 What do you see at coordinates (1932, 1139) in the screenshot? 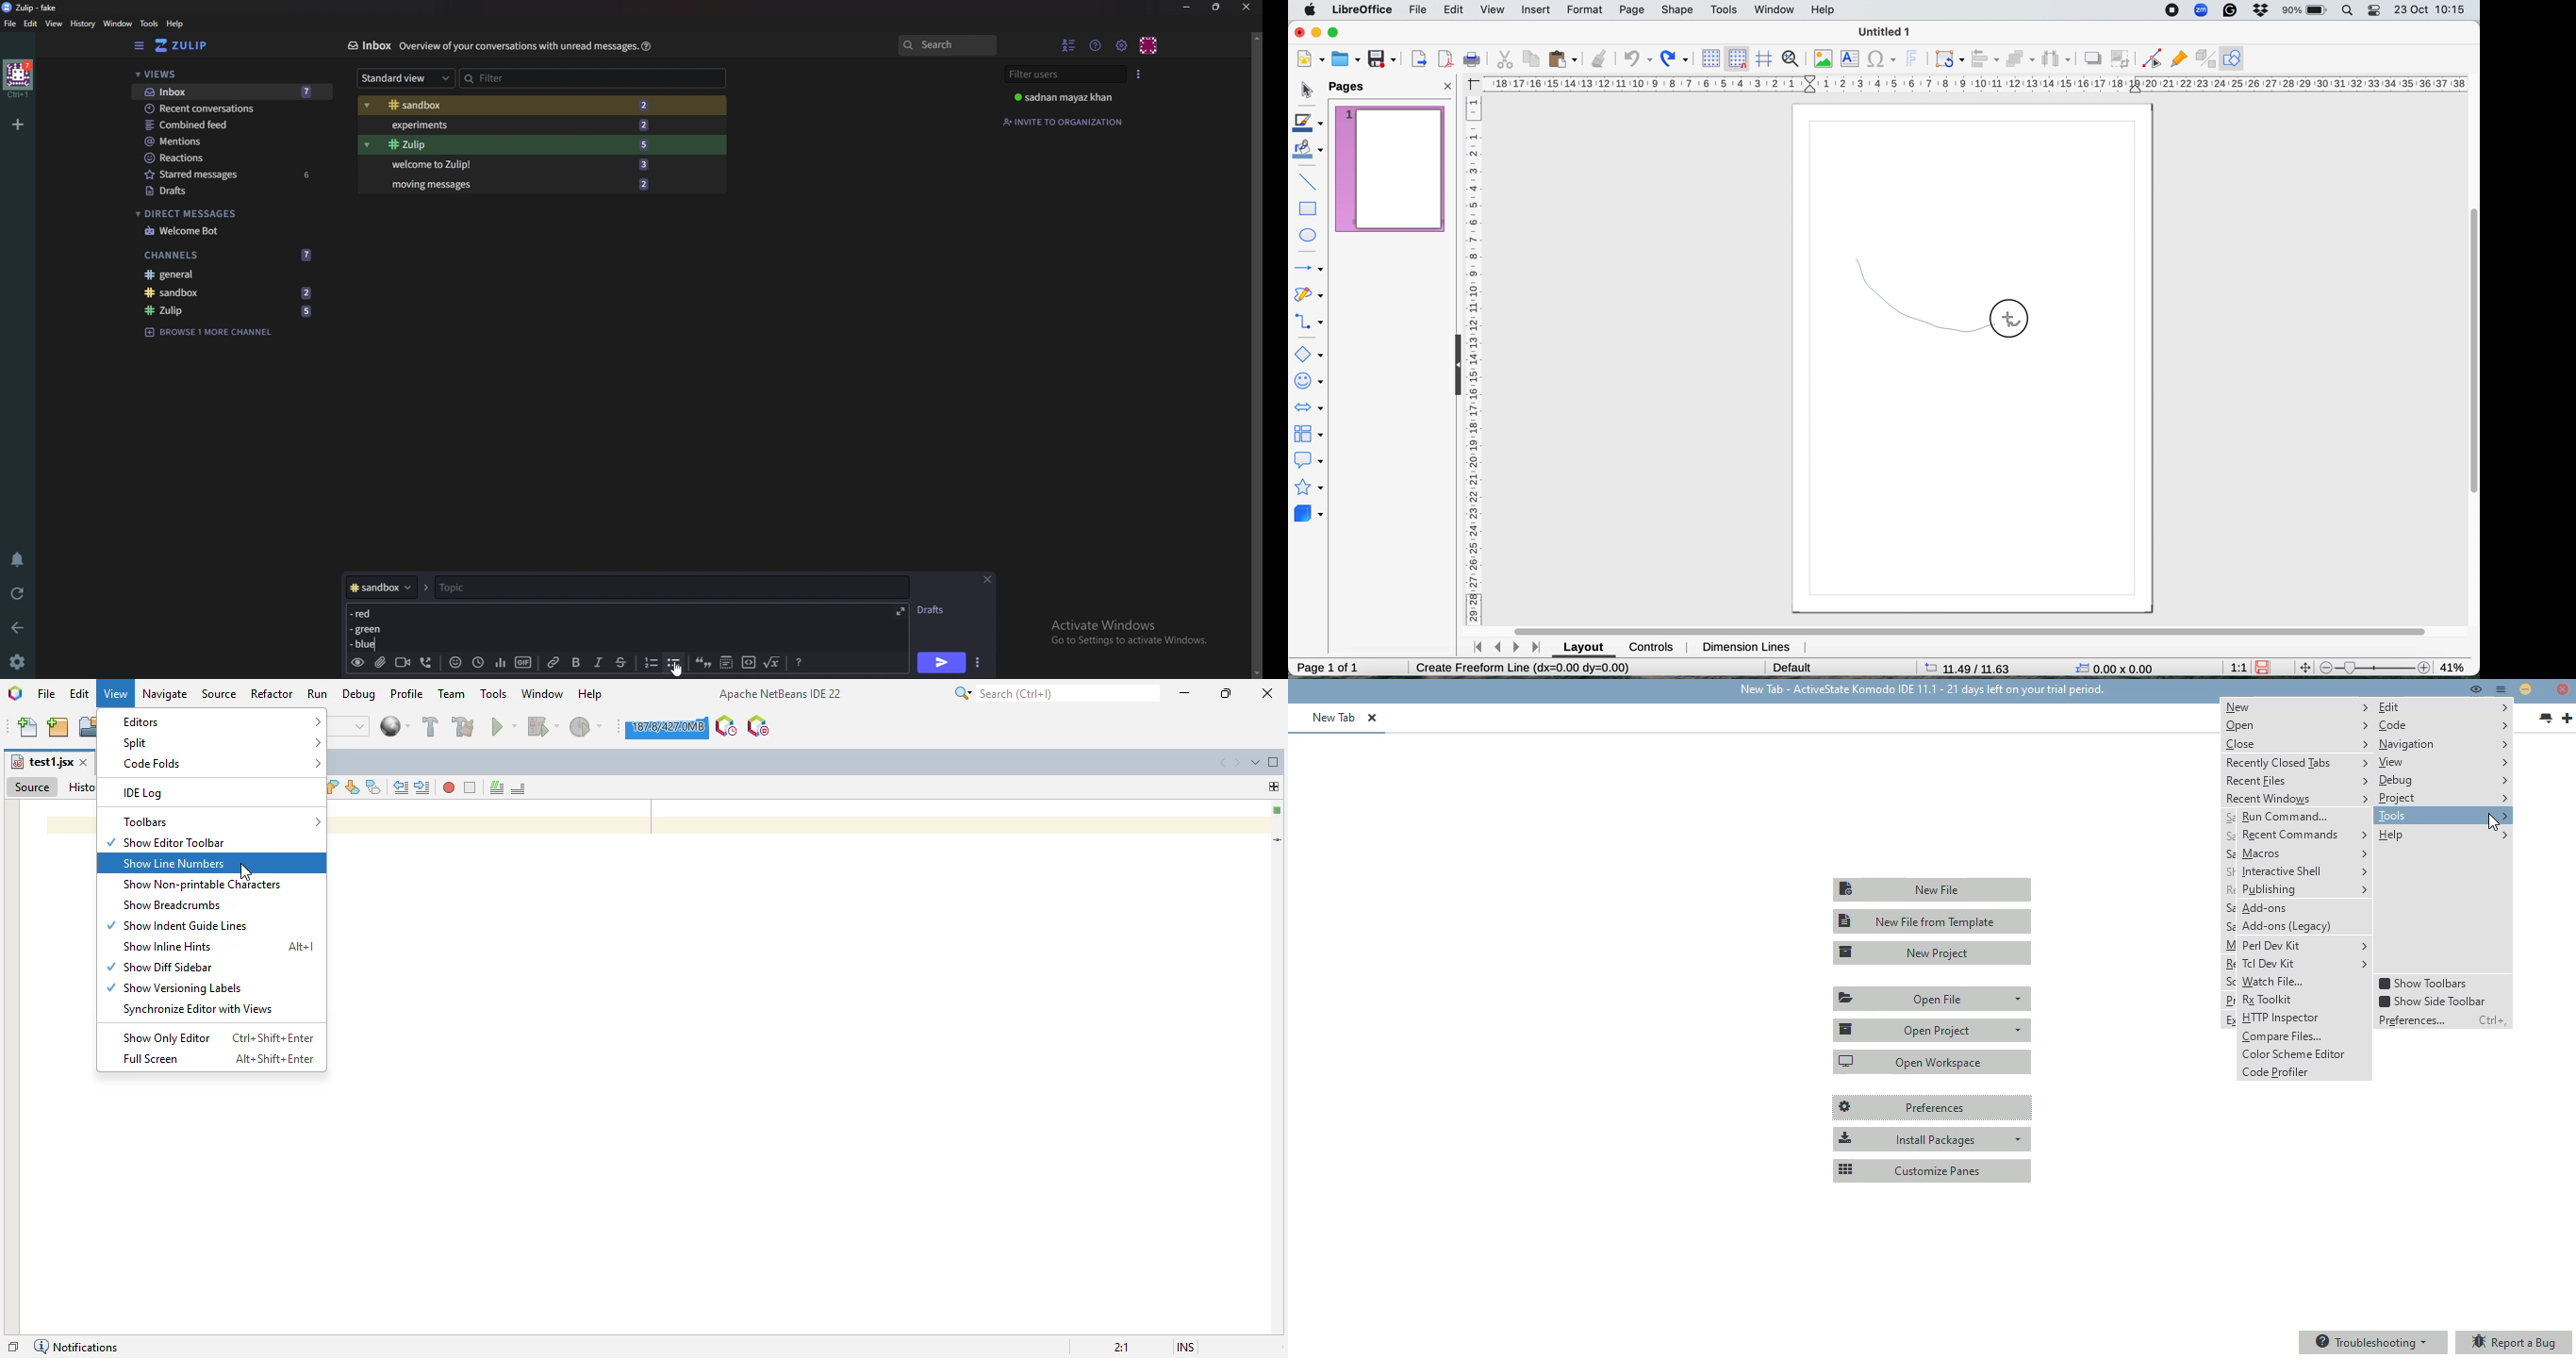
I see `install packages` at bounding box center [1932, 1139].